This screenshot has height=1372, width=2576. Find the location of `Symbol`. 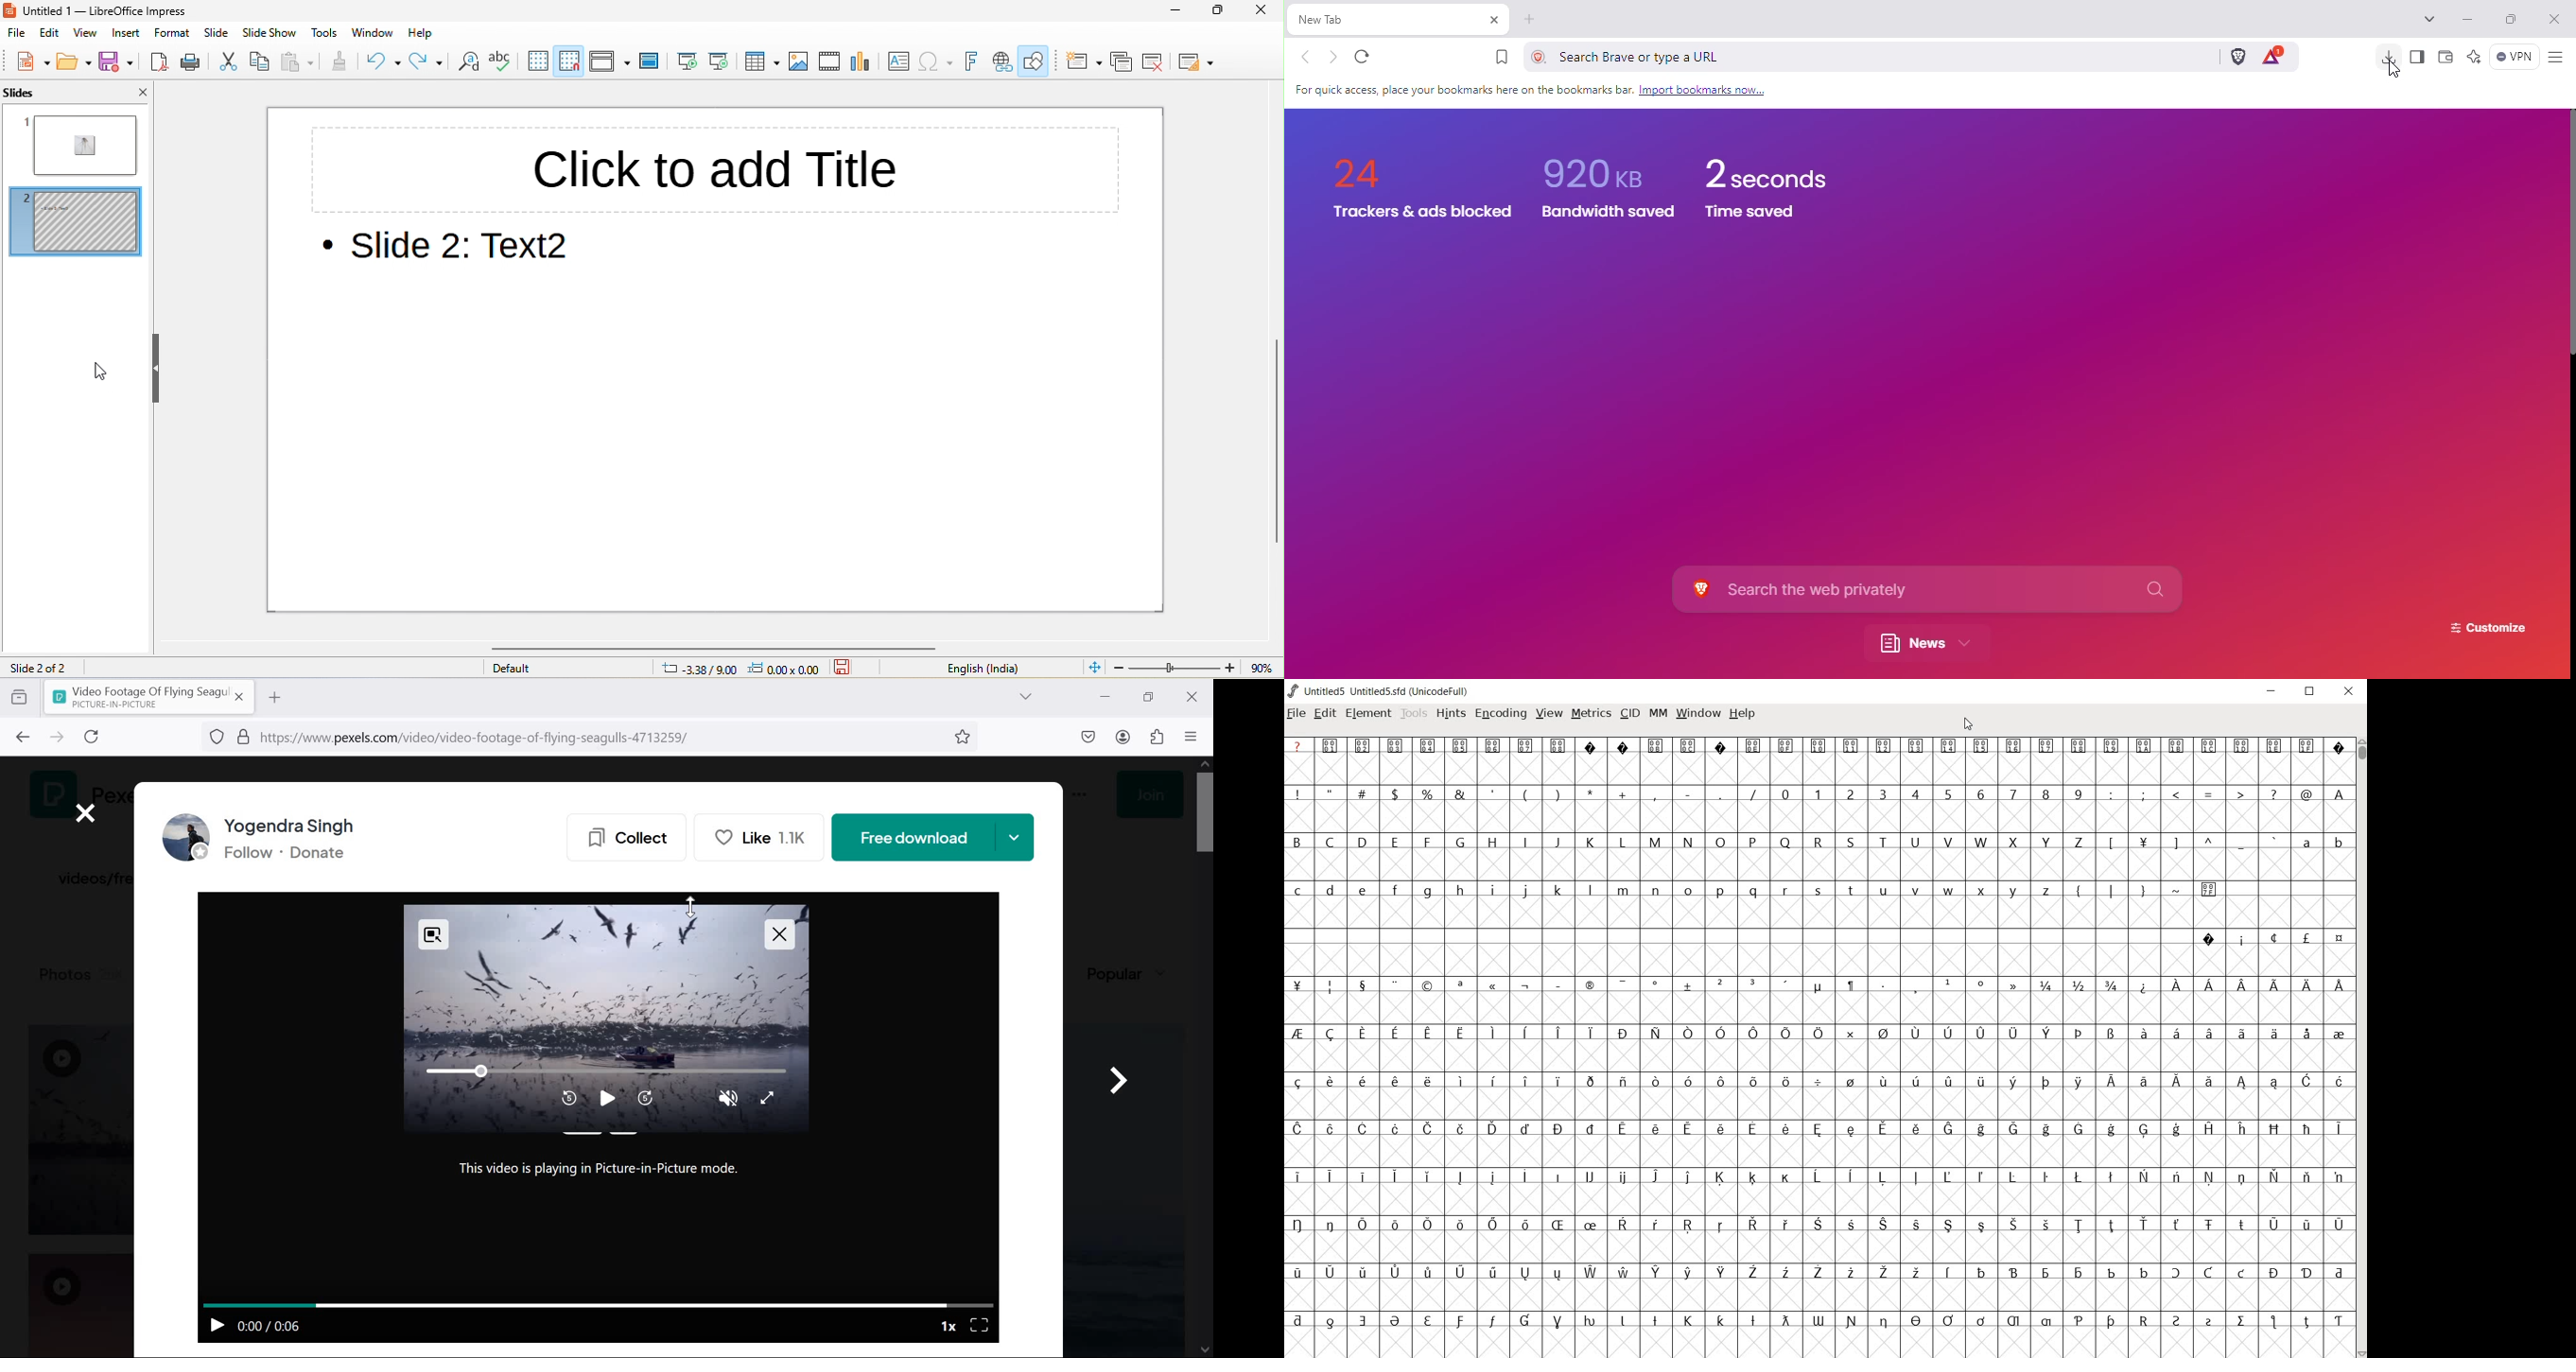

Symbol is located at coordinates (1883, 1179).